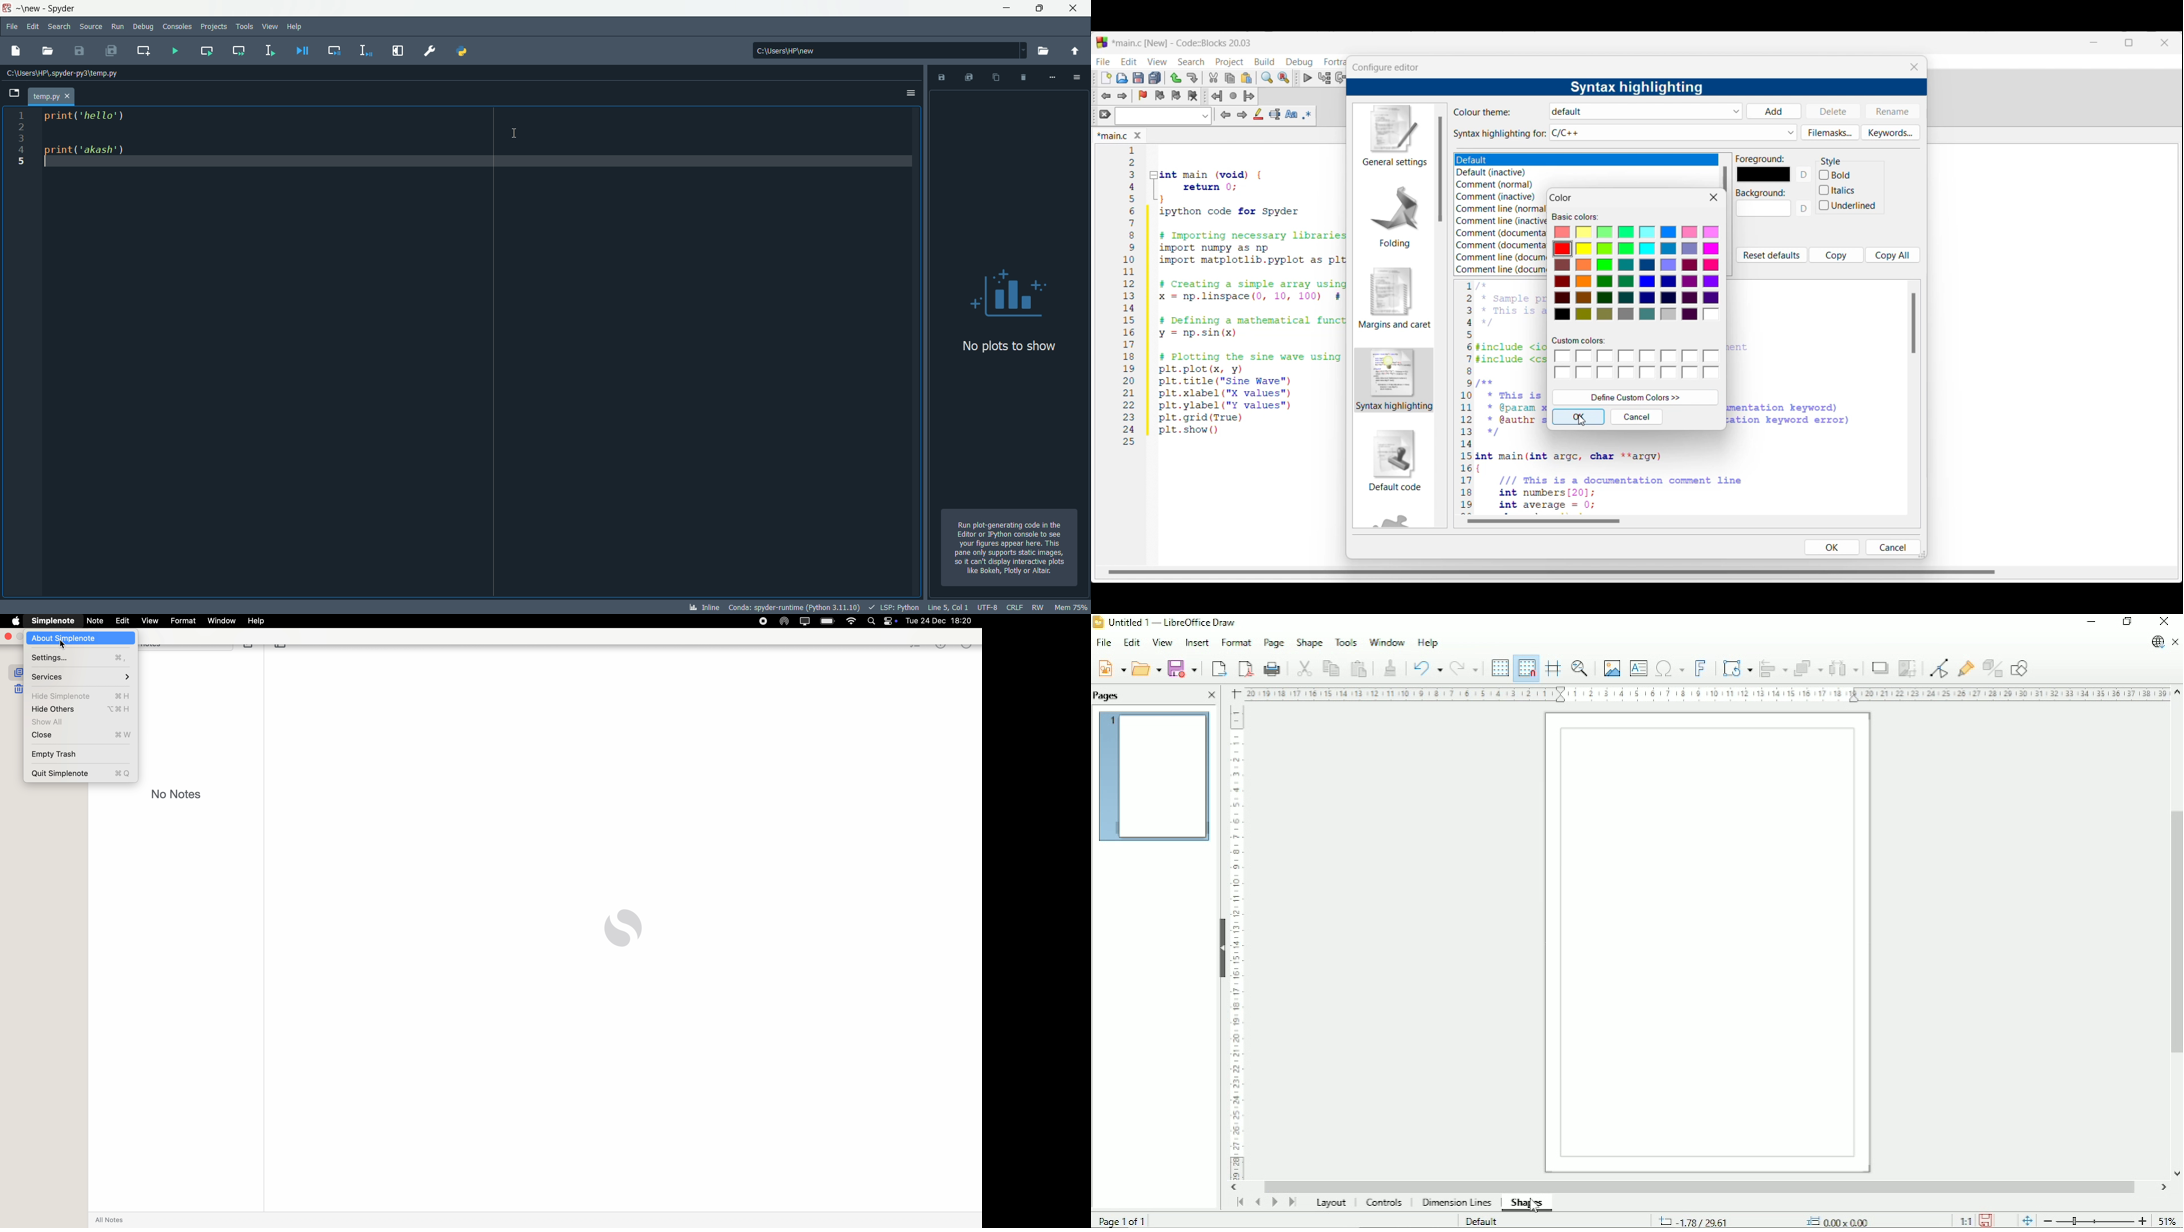  What do you see at coordinates (2155, 643) in the screenshot?
I see `Update available` at bounding box center [2155, 643].